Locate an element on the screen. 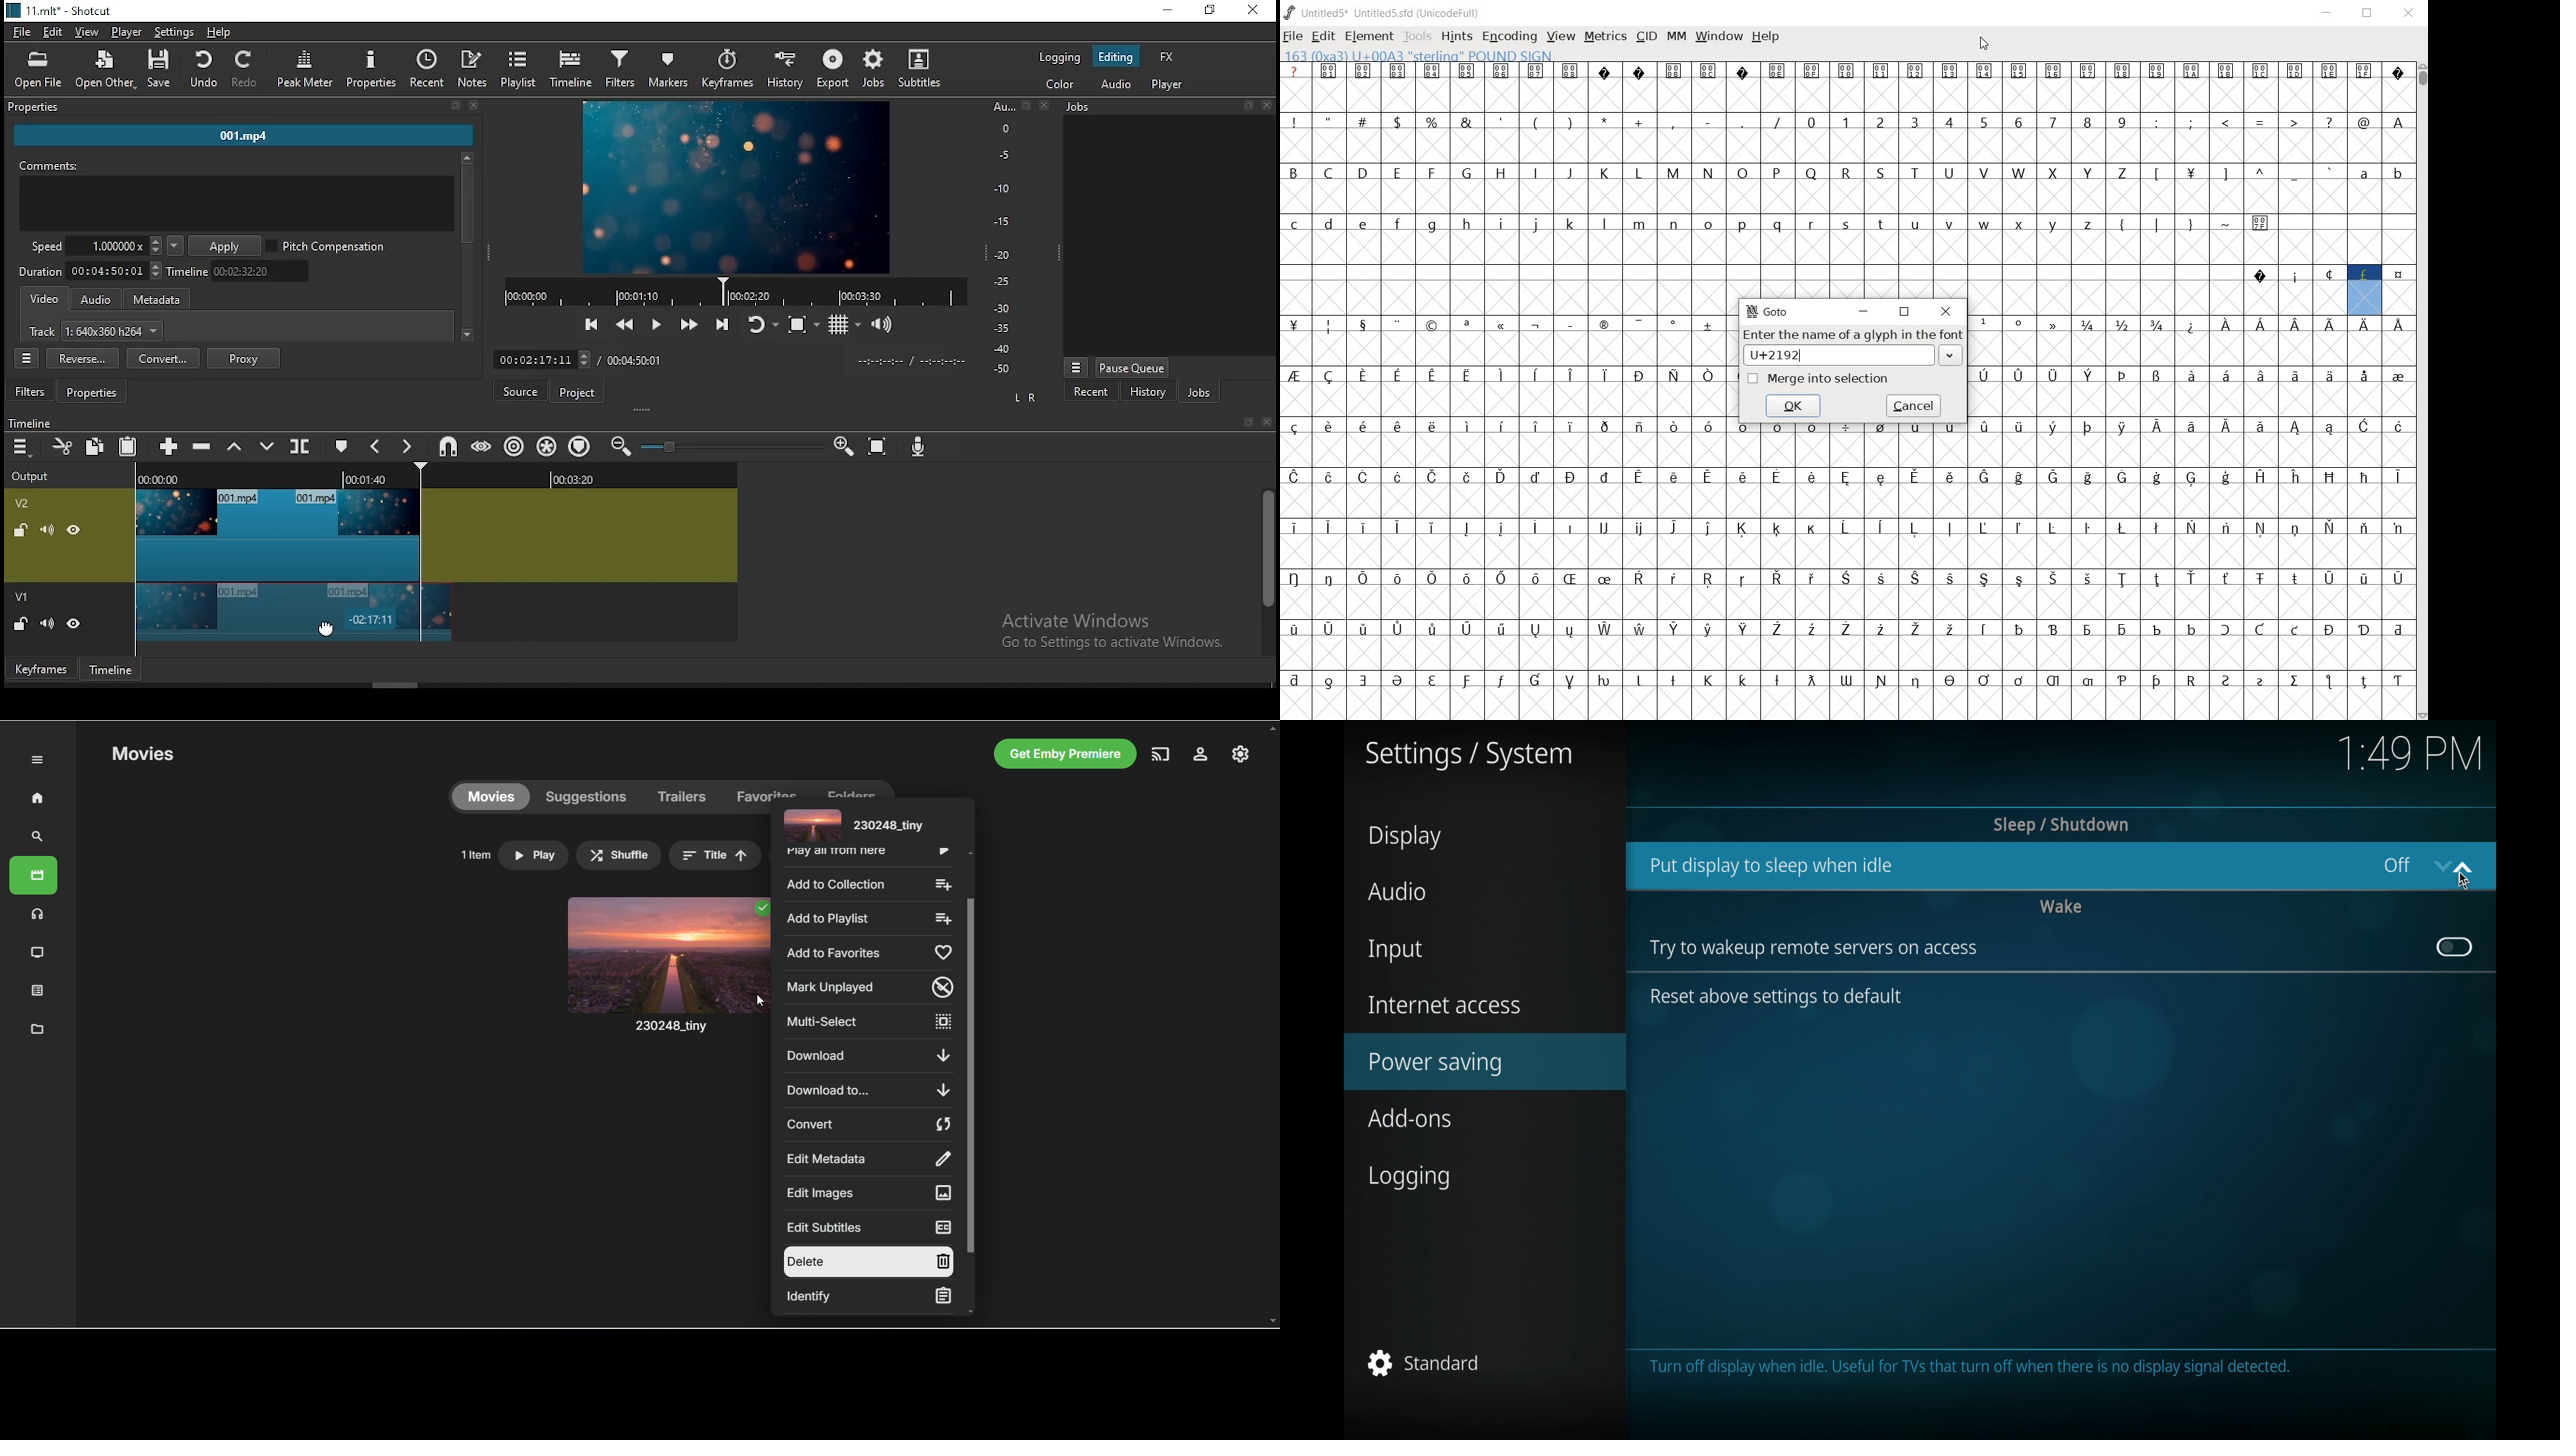 This screenshot has height=1456, width=2576. player is located at coordinates (131, 33).